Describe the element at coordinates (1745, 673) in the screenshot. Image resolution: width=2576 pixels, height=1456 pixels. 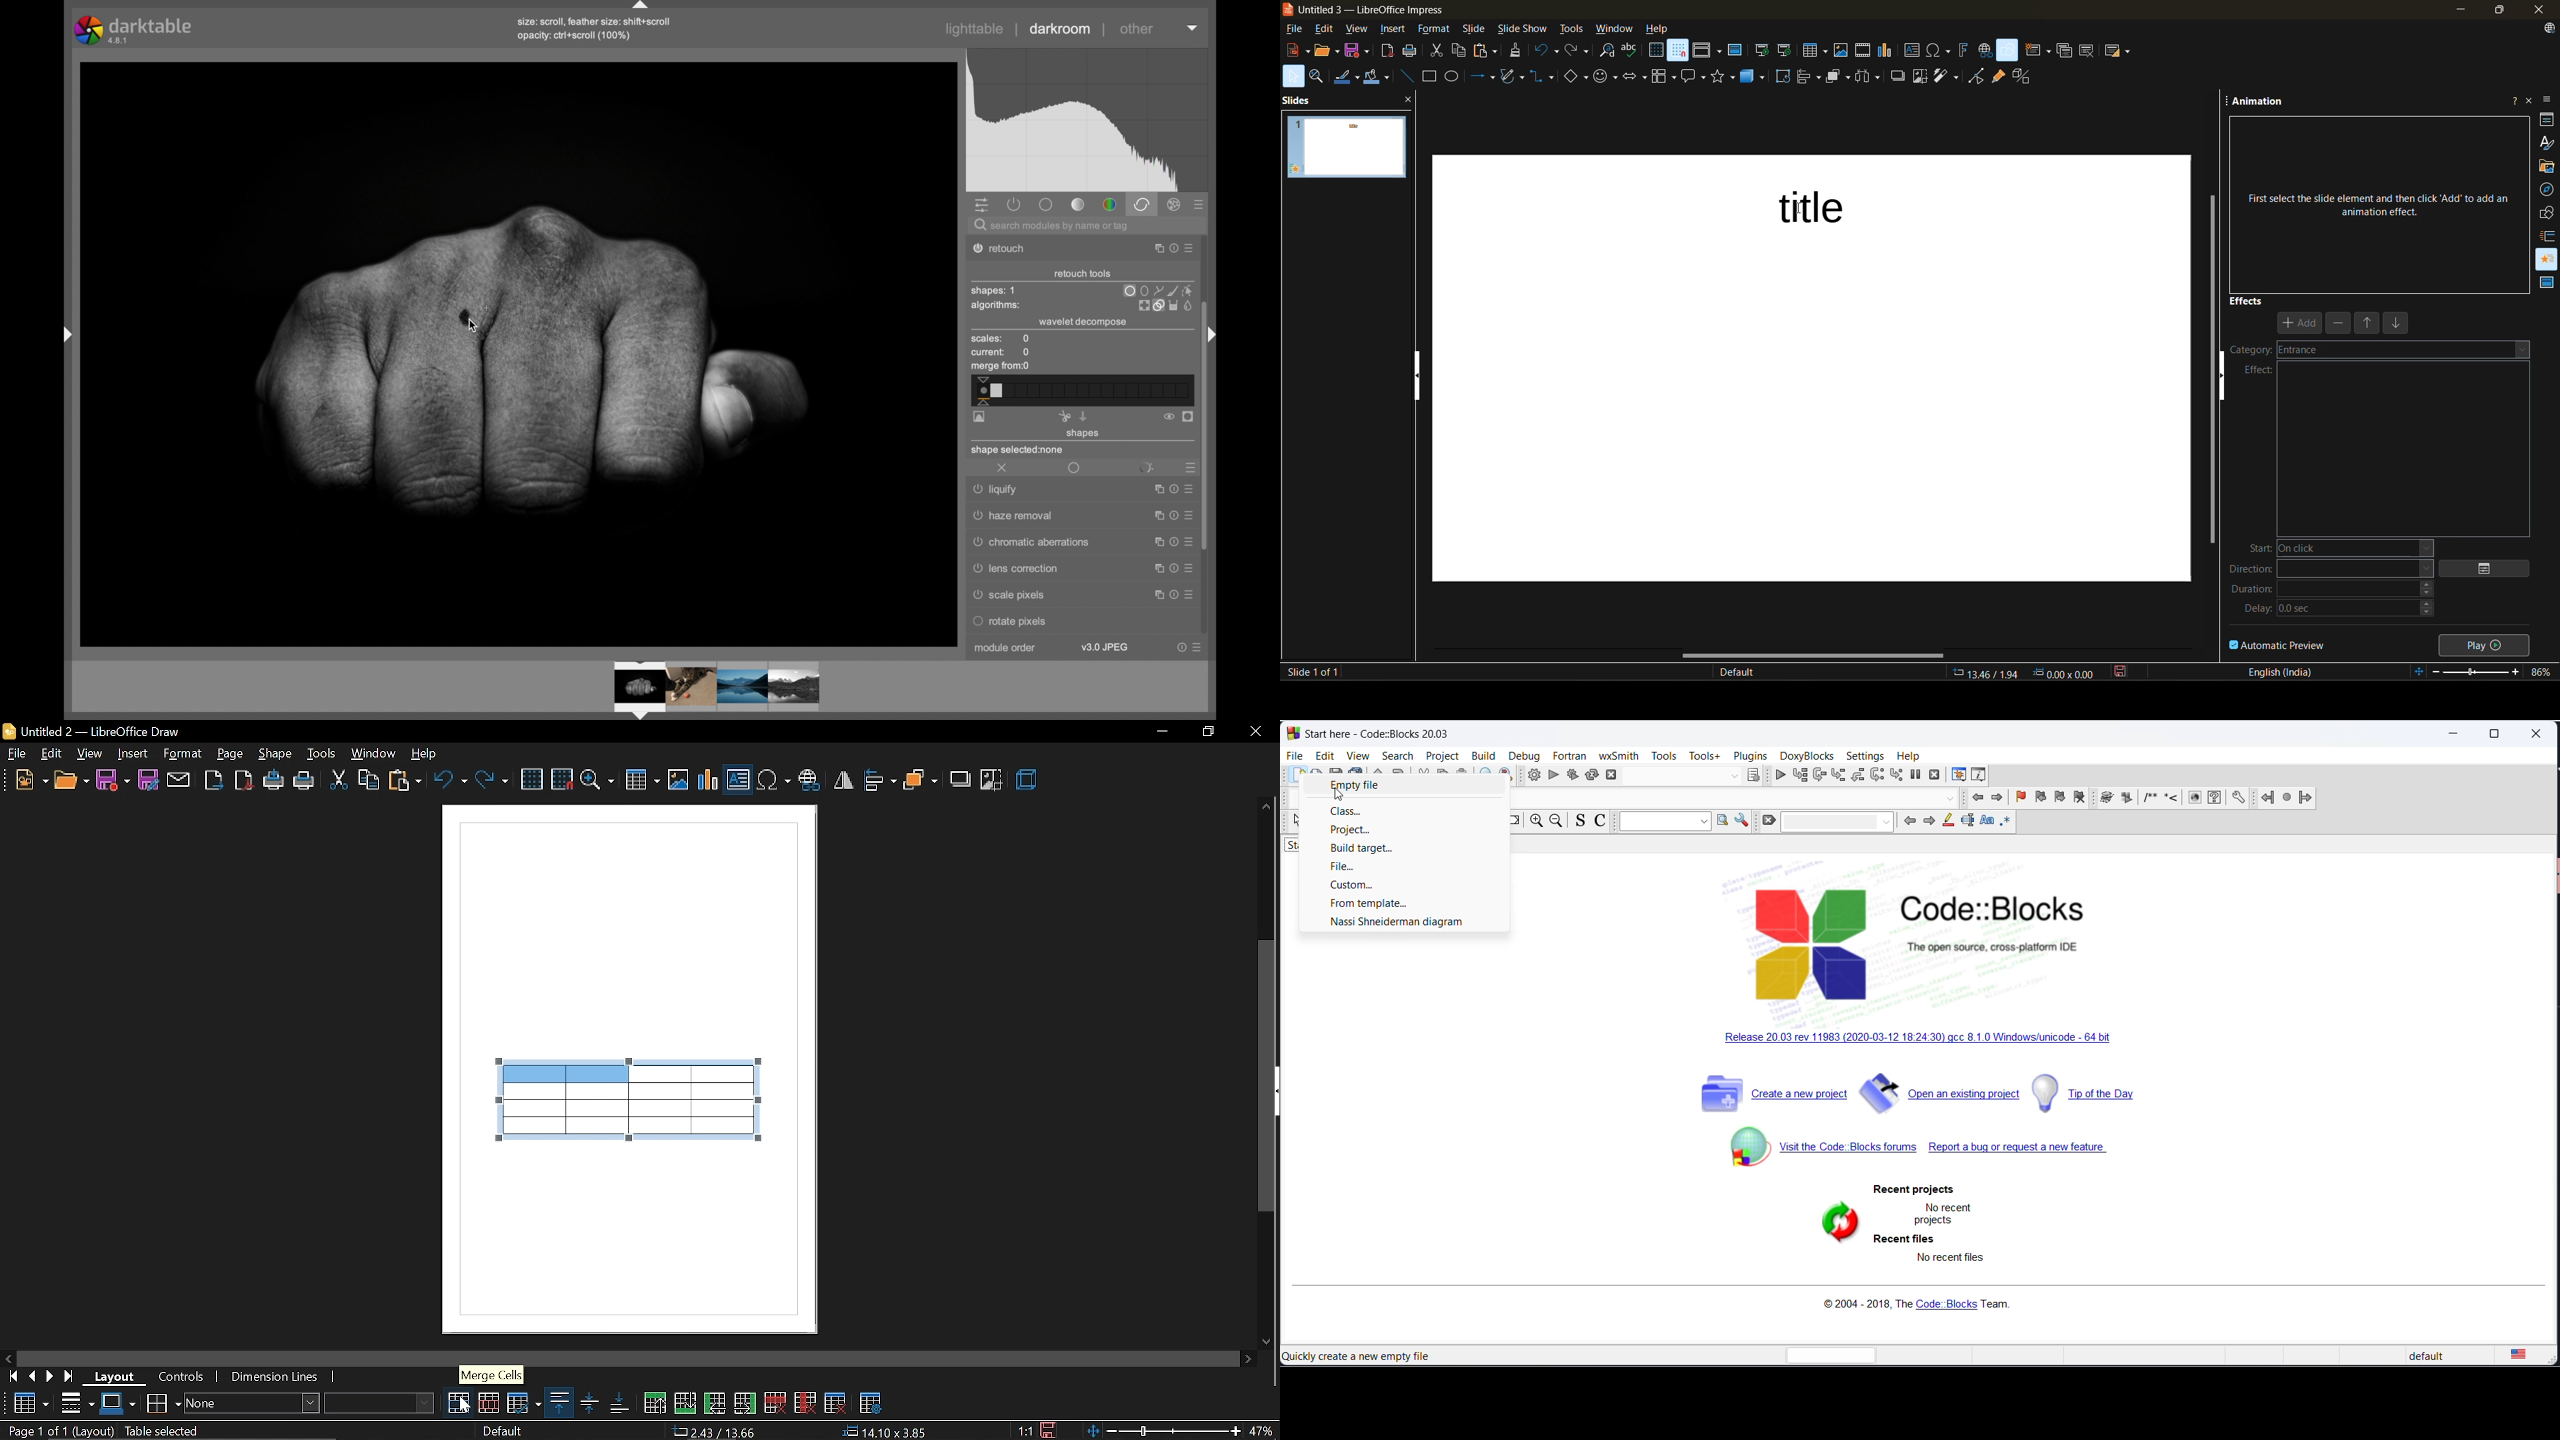
I see `slide master name` at that location.